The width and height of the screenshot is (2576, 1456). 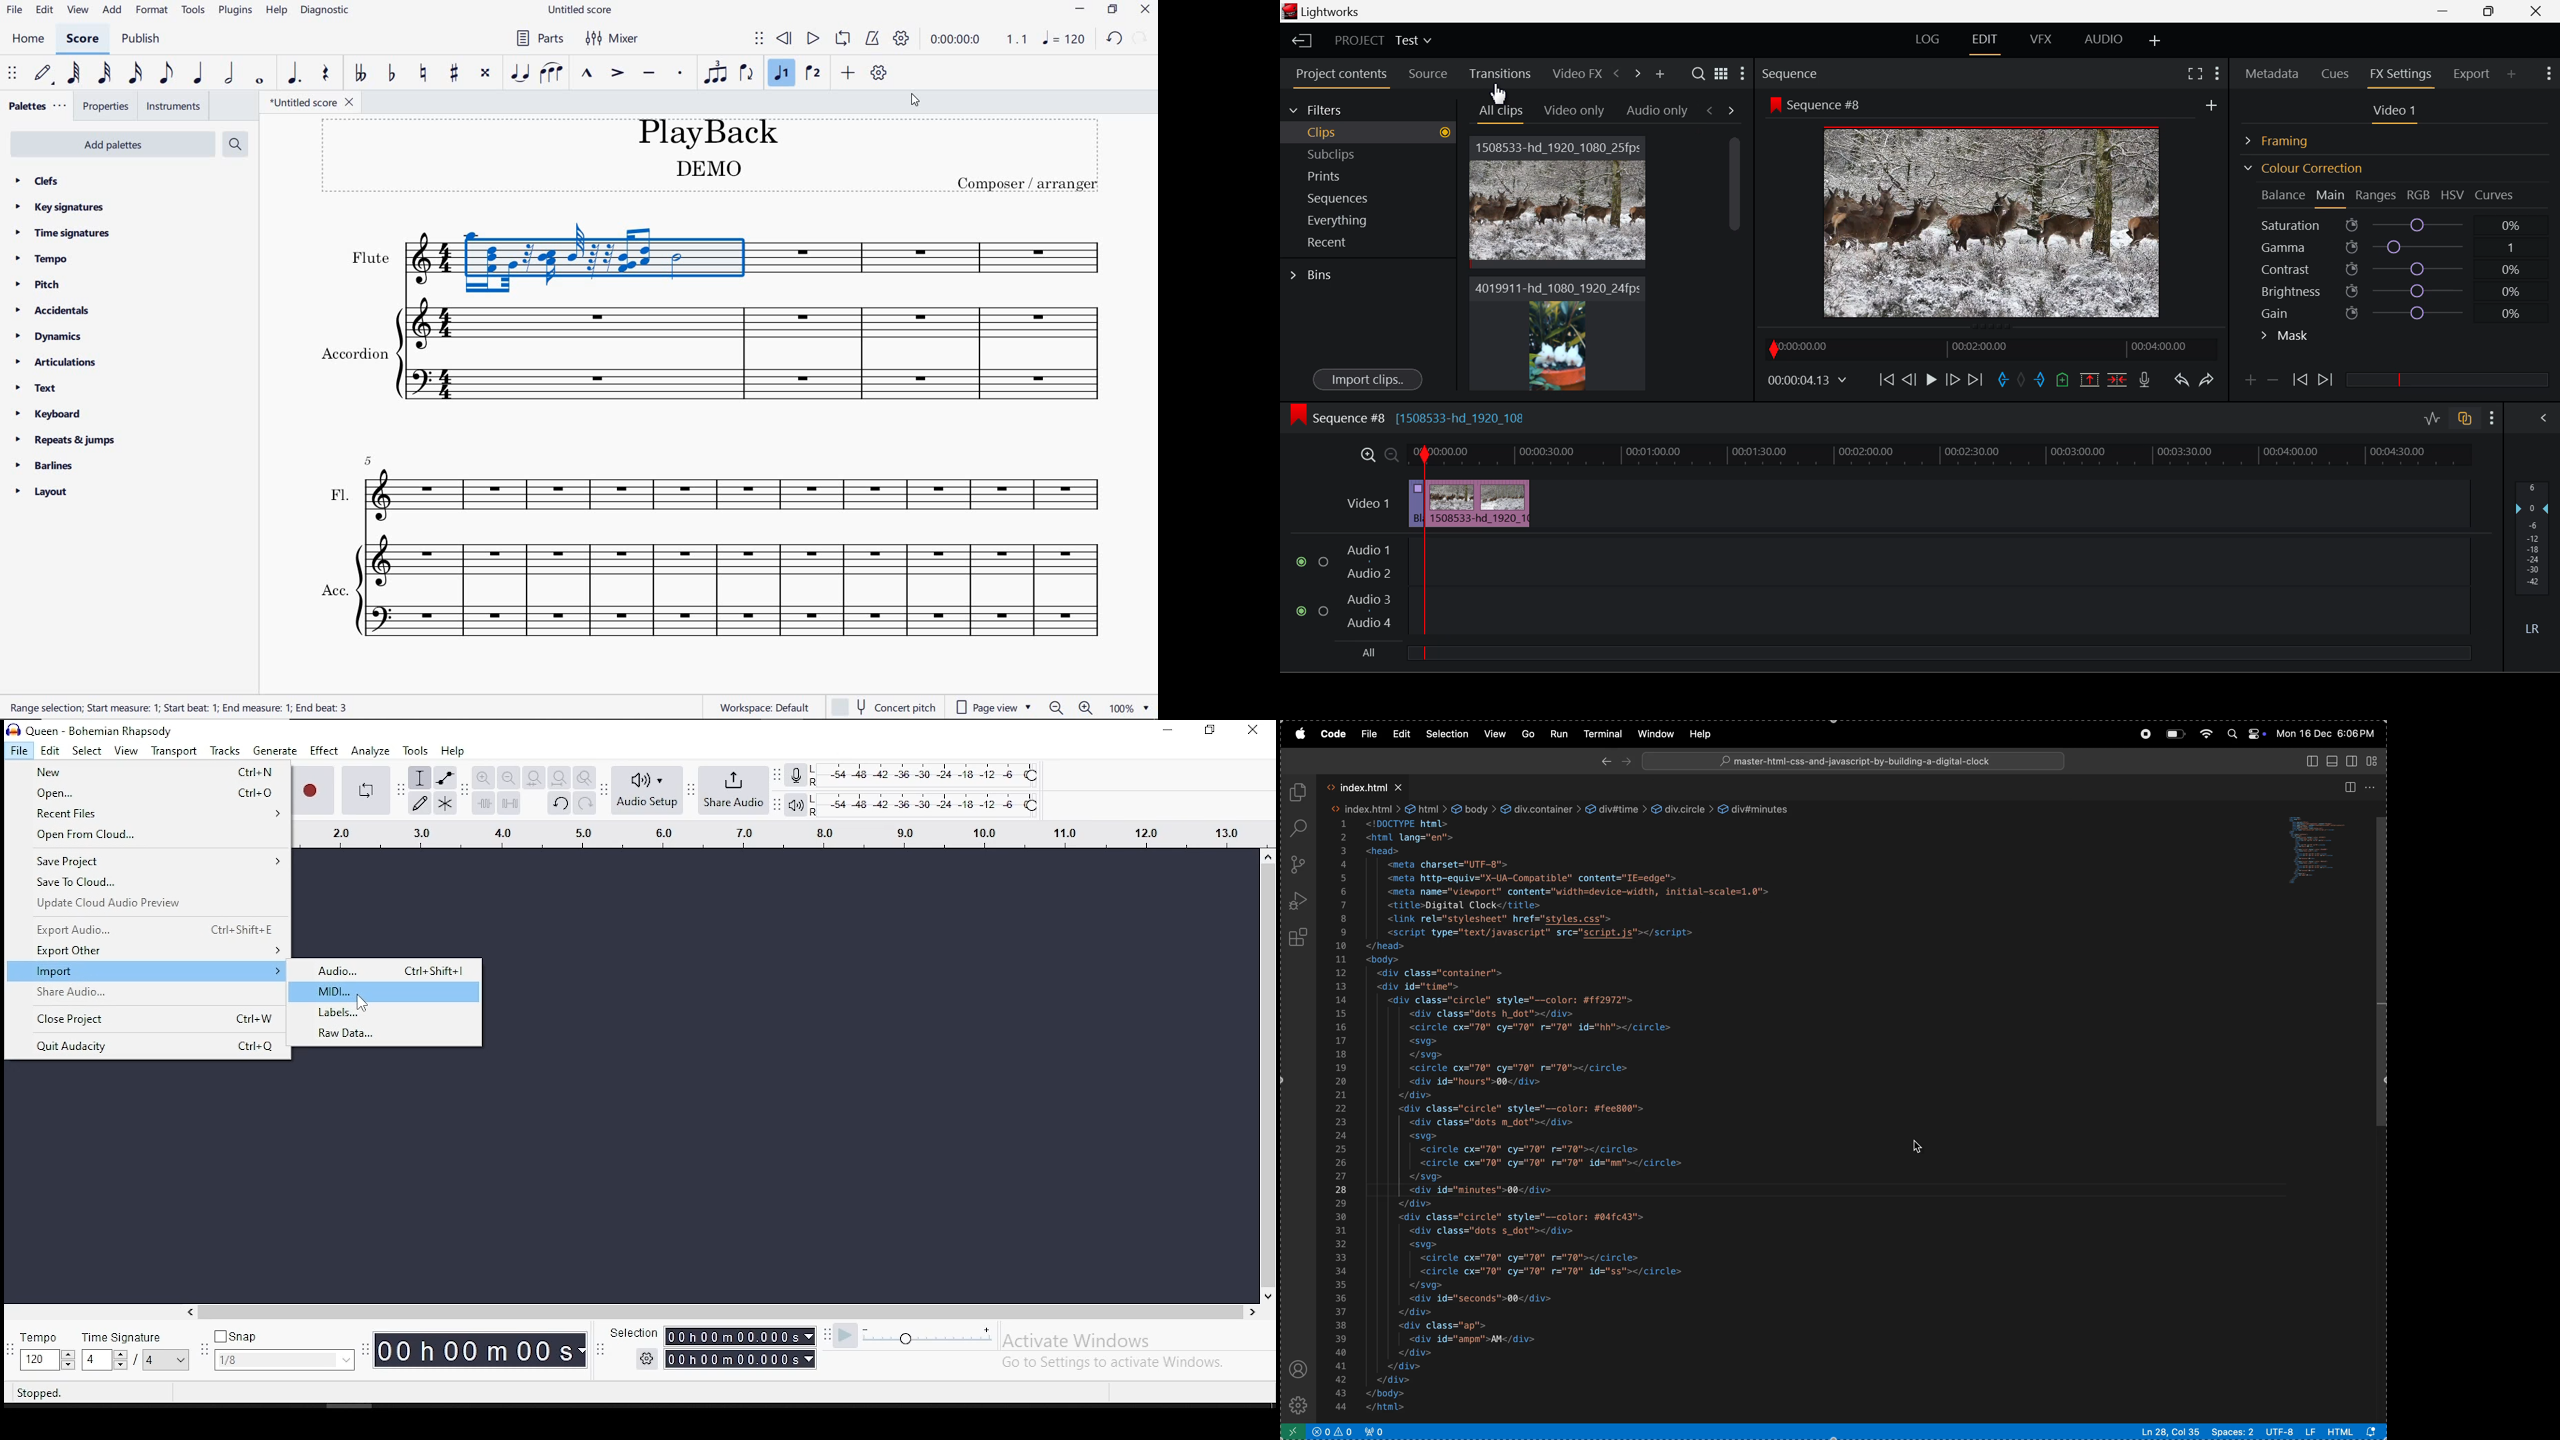 What do you see at coordinates (2273, 71) in the screenshot?
I see `Metadata Panel` at bounding box center [2273, 71].